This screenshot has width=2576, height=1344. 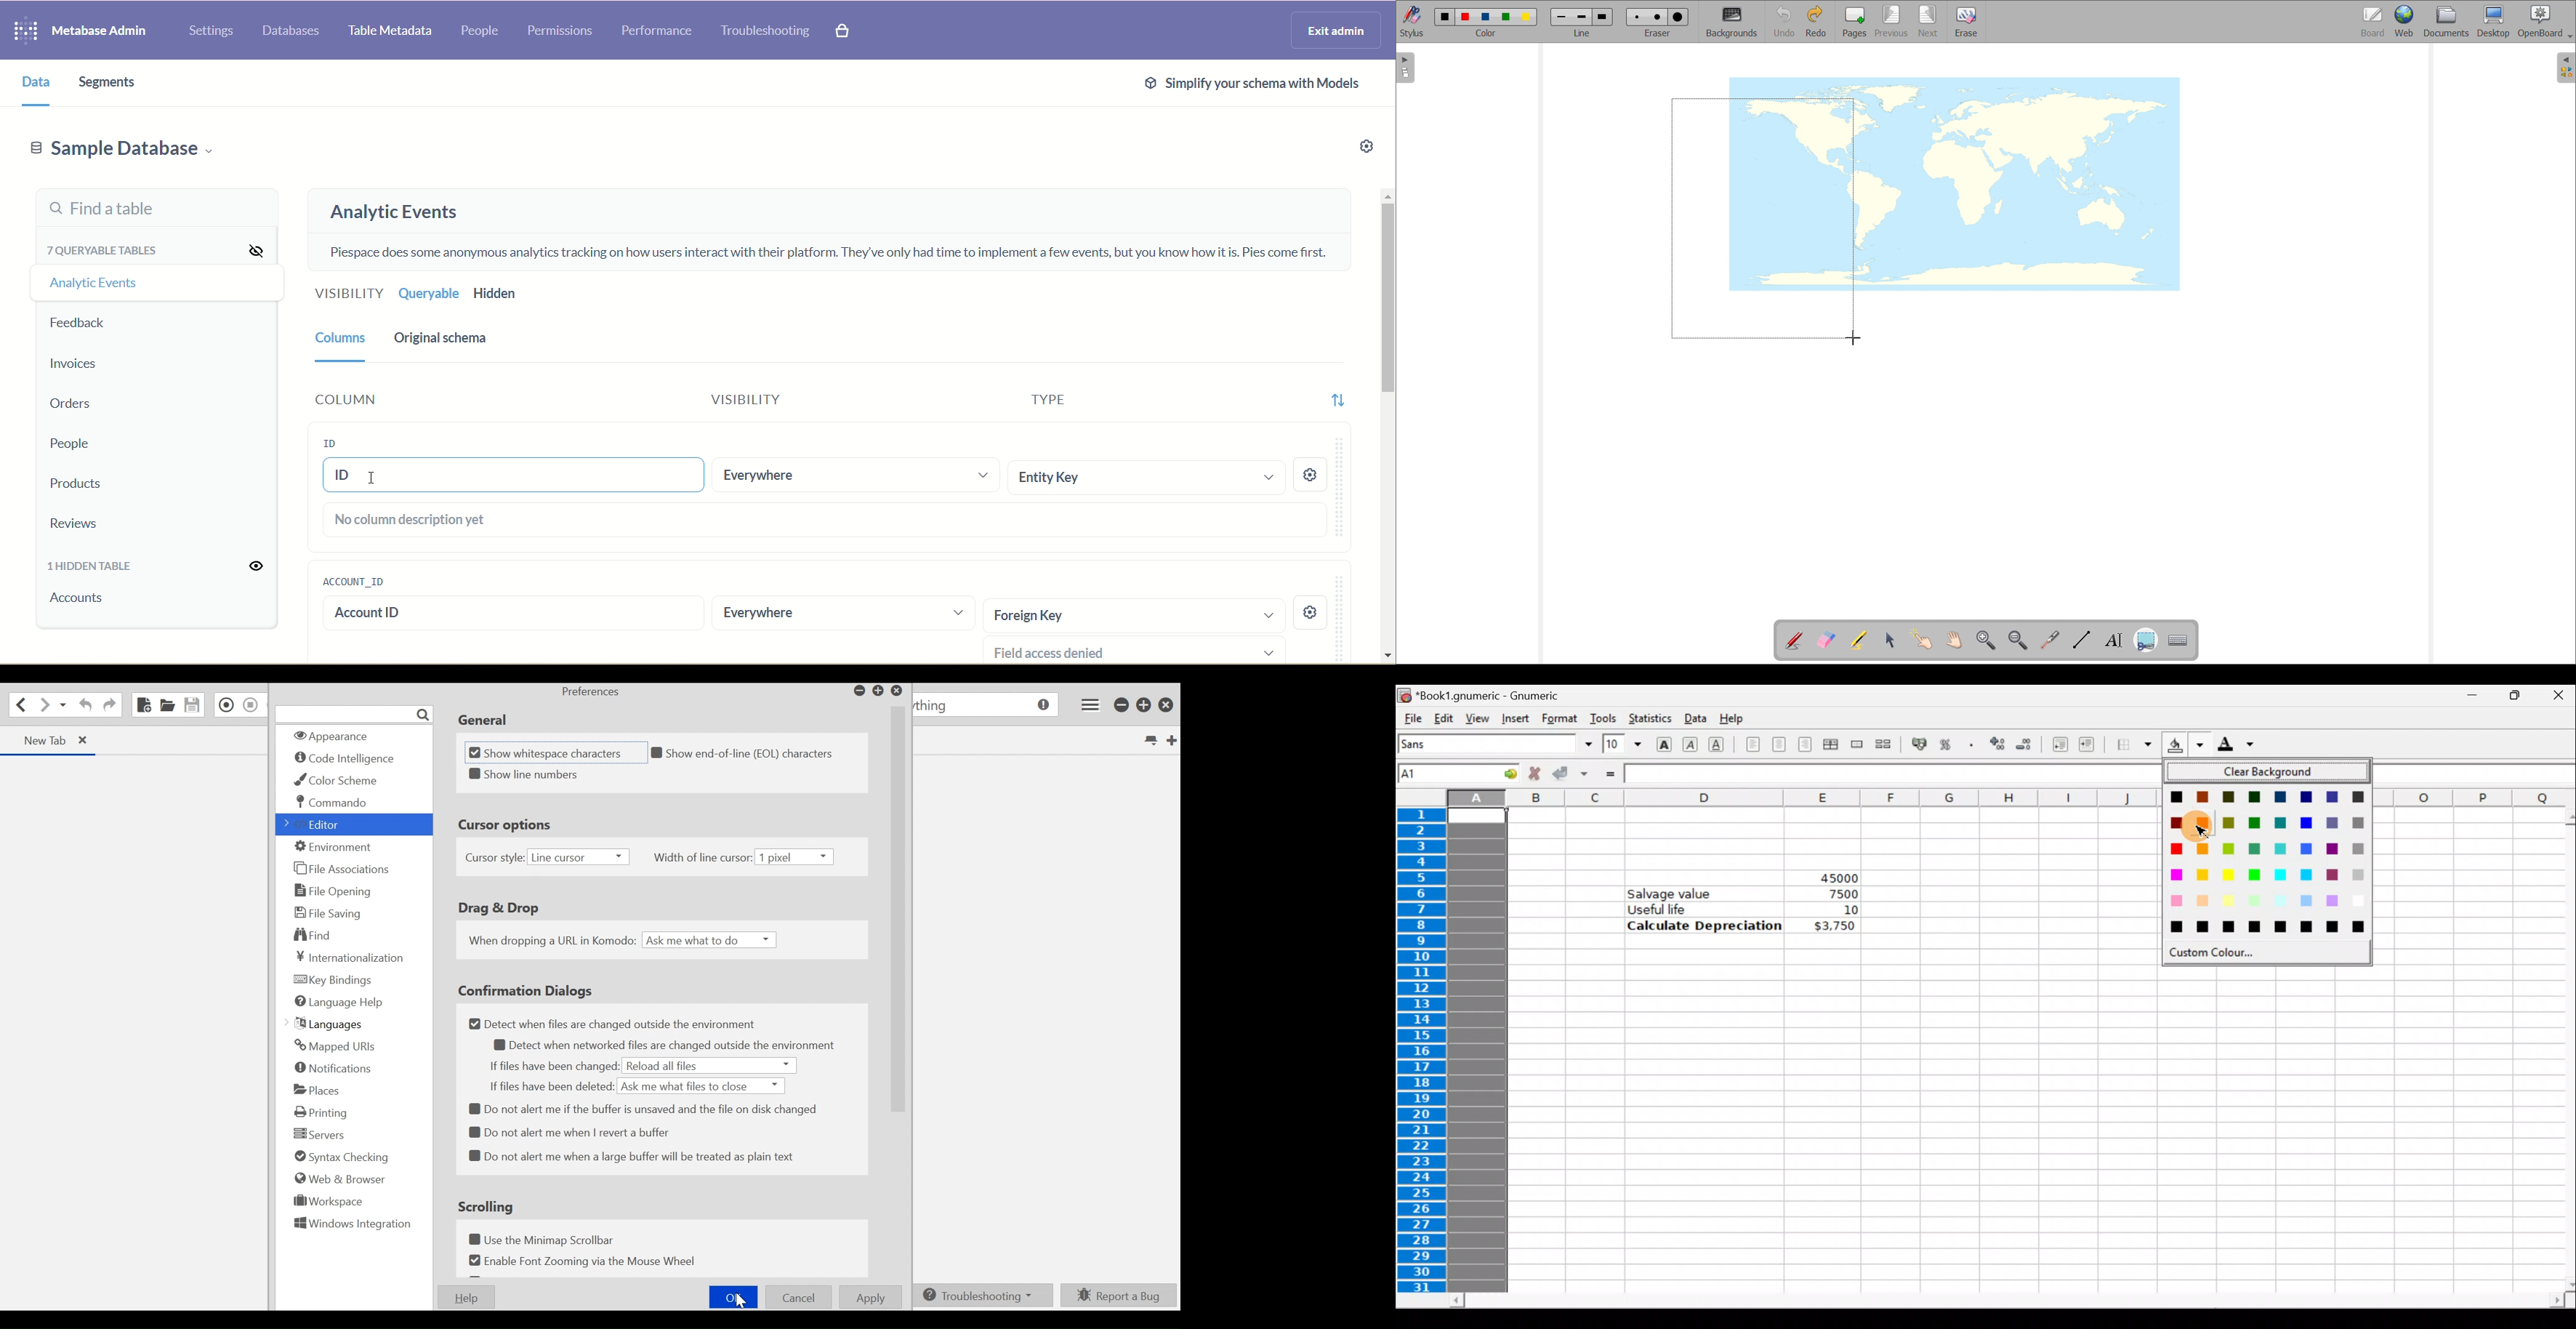 What do you see at coordinates (1779, 748) in the screenshot?
I see `Centre horizontally` at bounding box center [1779, 748].